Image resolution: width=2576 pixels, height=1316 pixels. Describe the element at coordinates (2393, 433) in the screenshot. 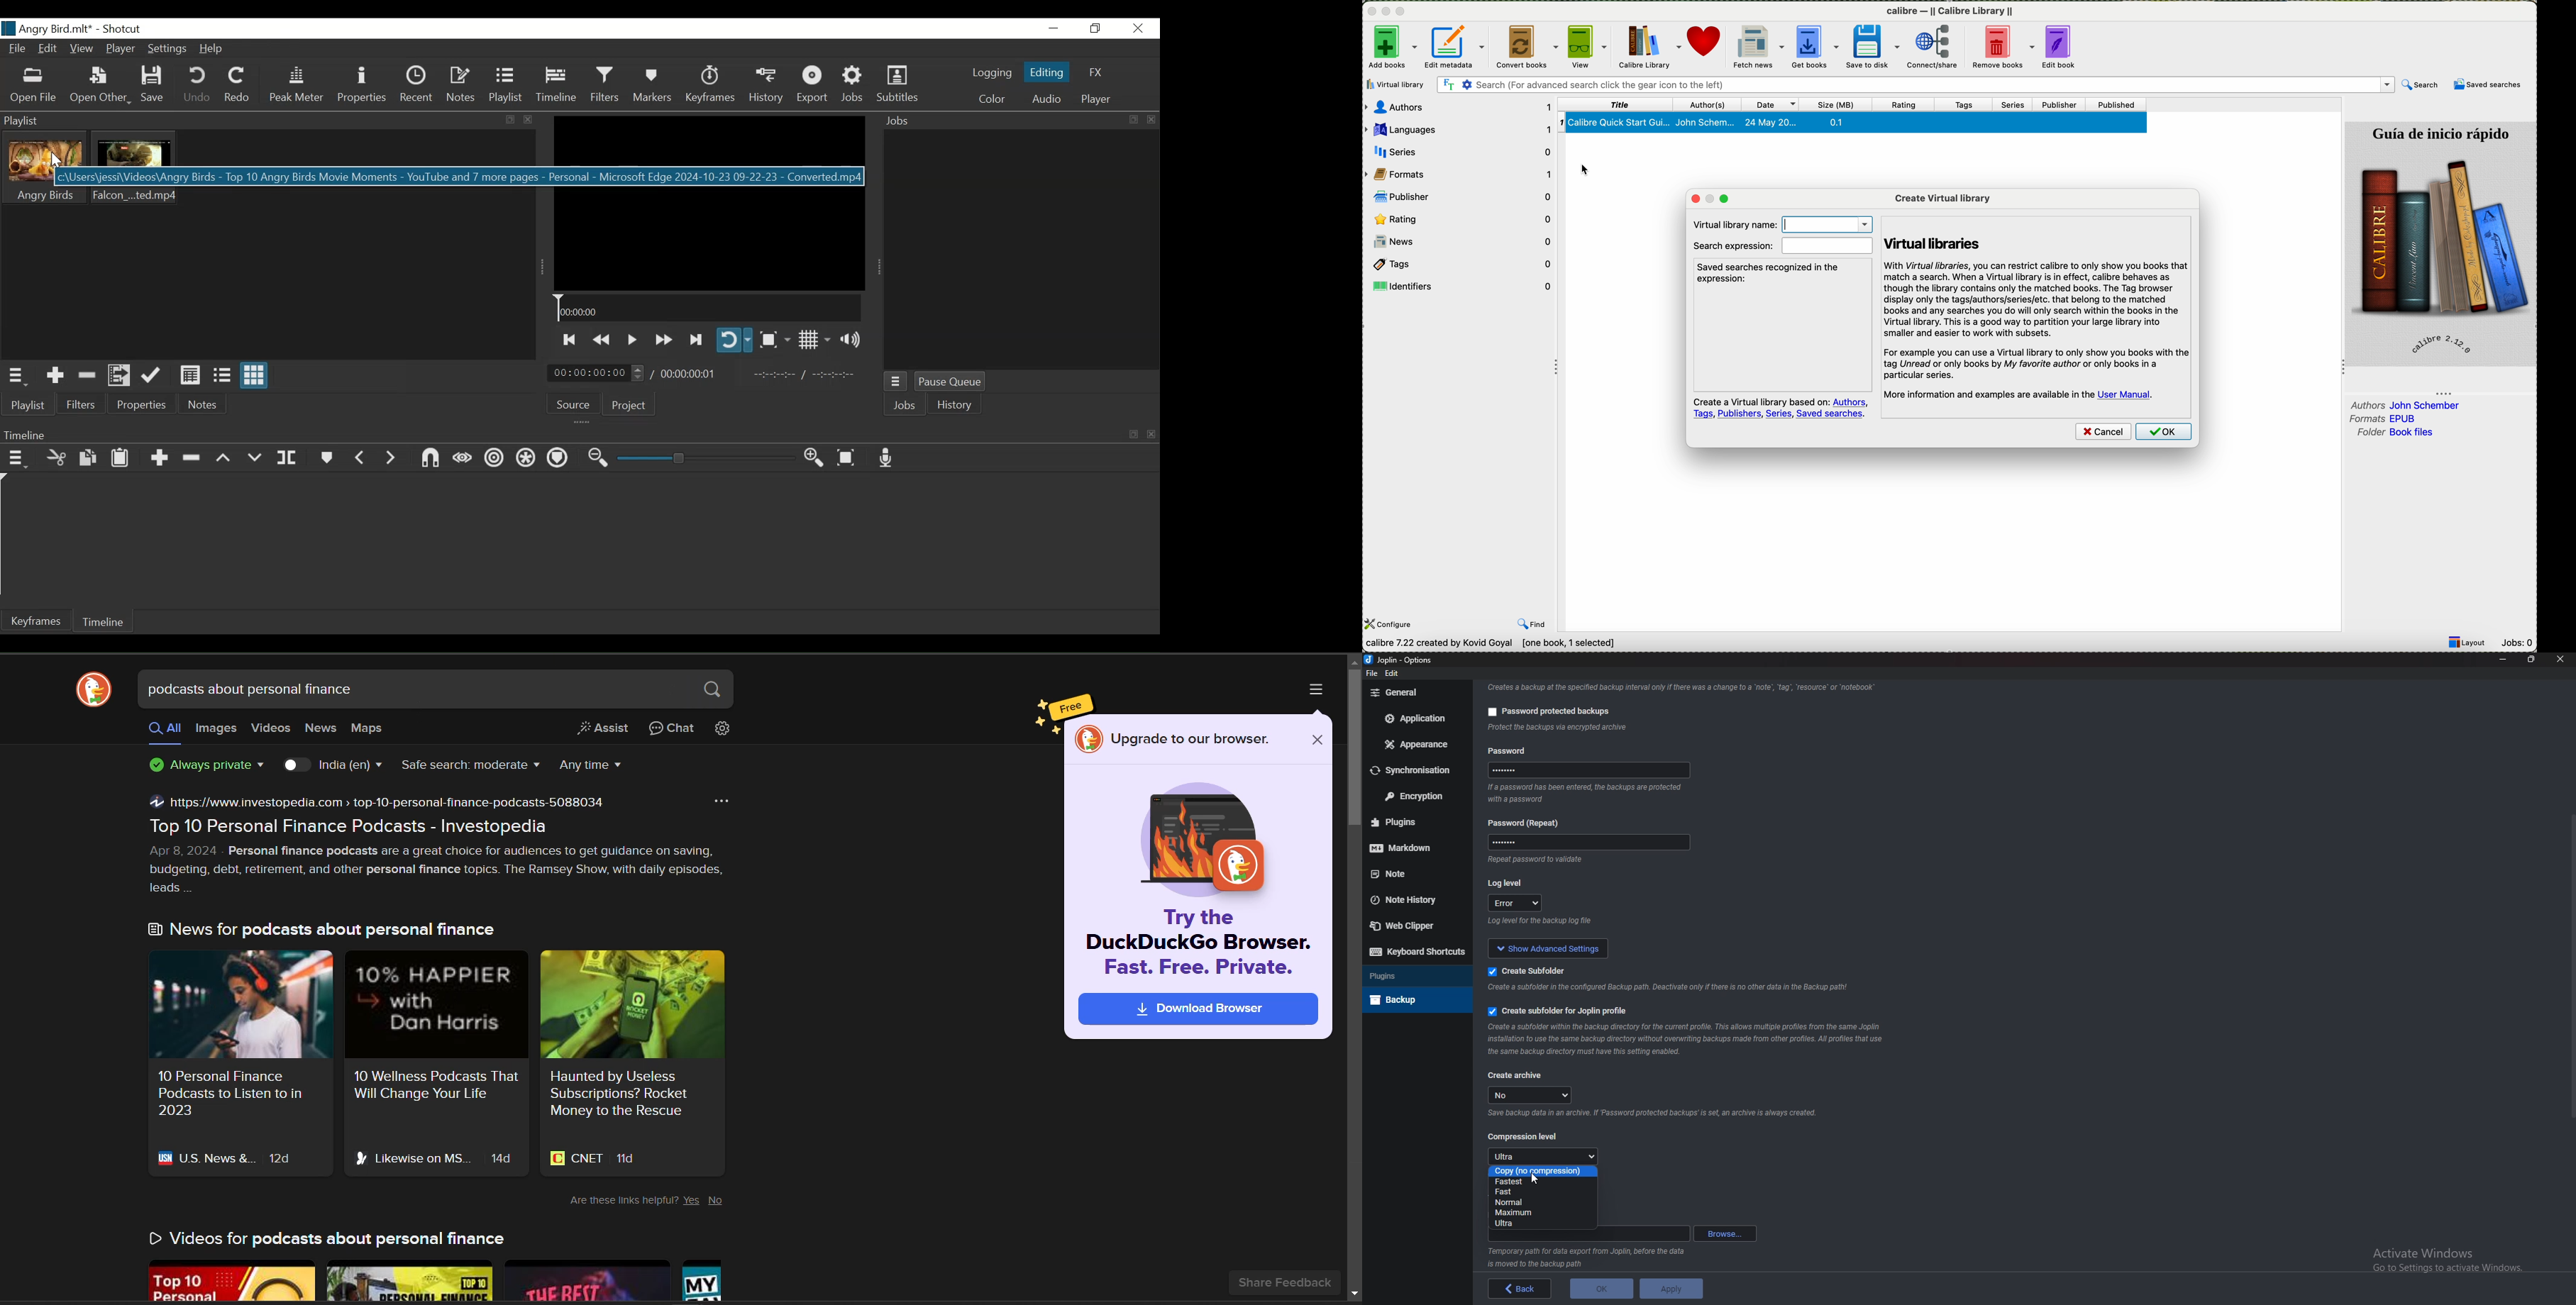

I see `folder` at that location.